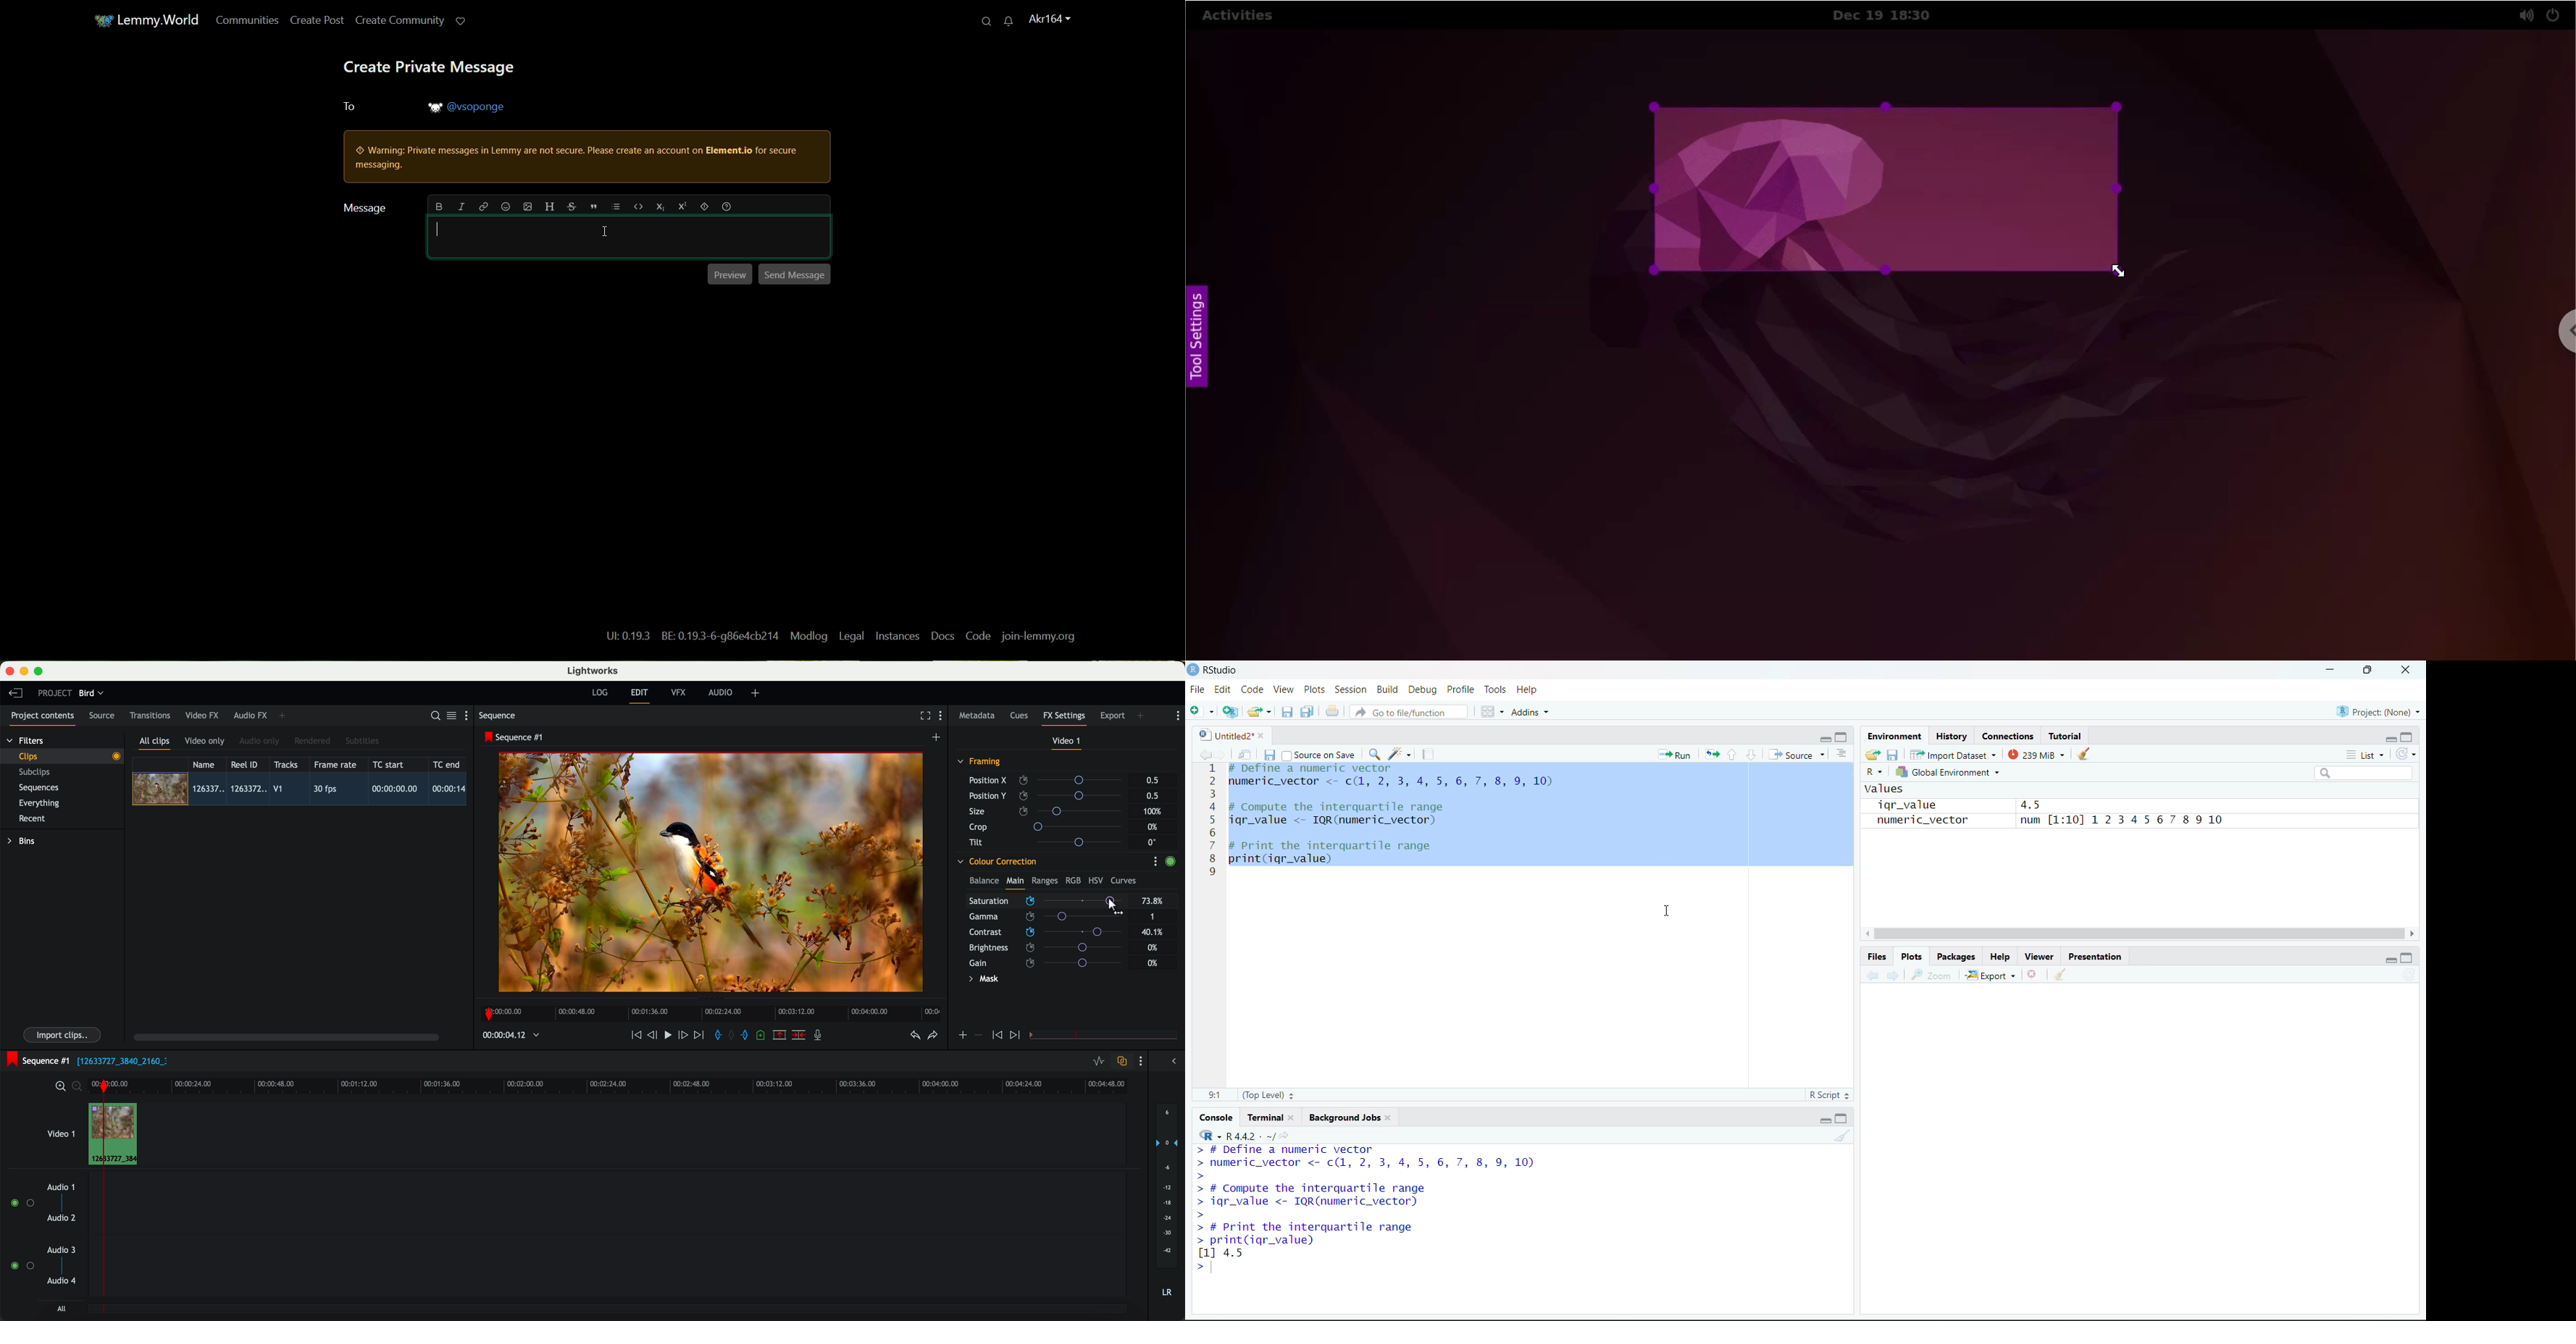  What do you see at coordinates (1843, 735) in the screenshot?
I see `Maximize` at bounding box center [1843, 735].